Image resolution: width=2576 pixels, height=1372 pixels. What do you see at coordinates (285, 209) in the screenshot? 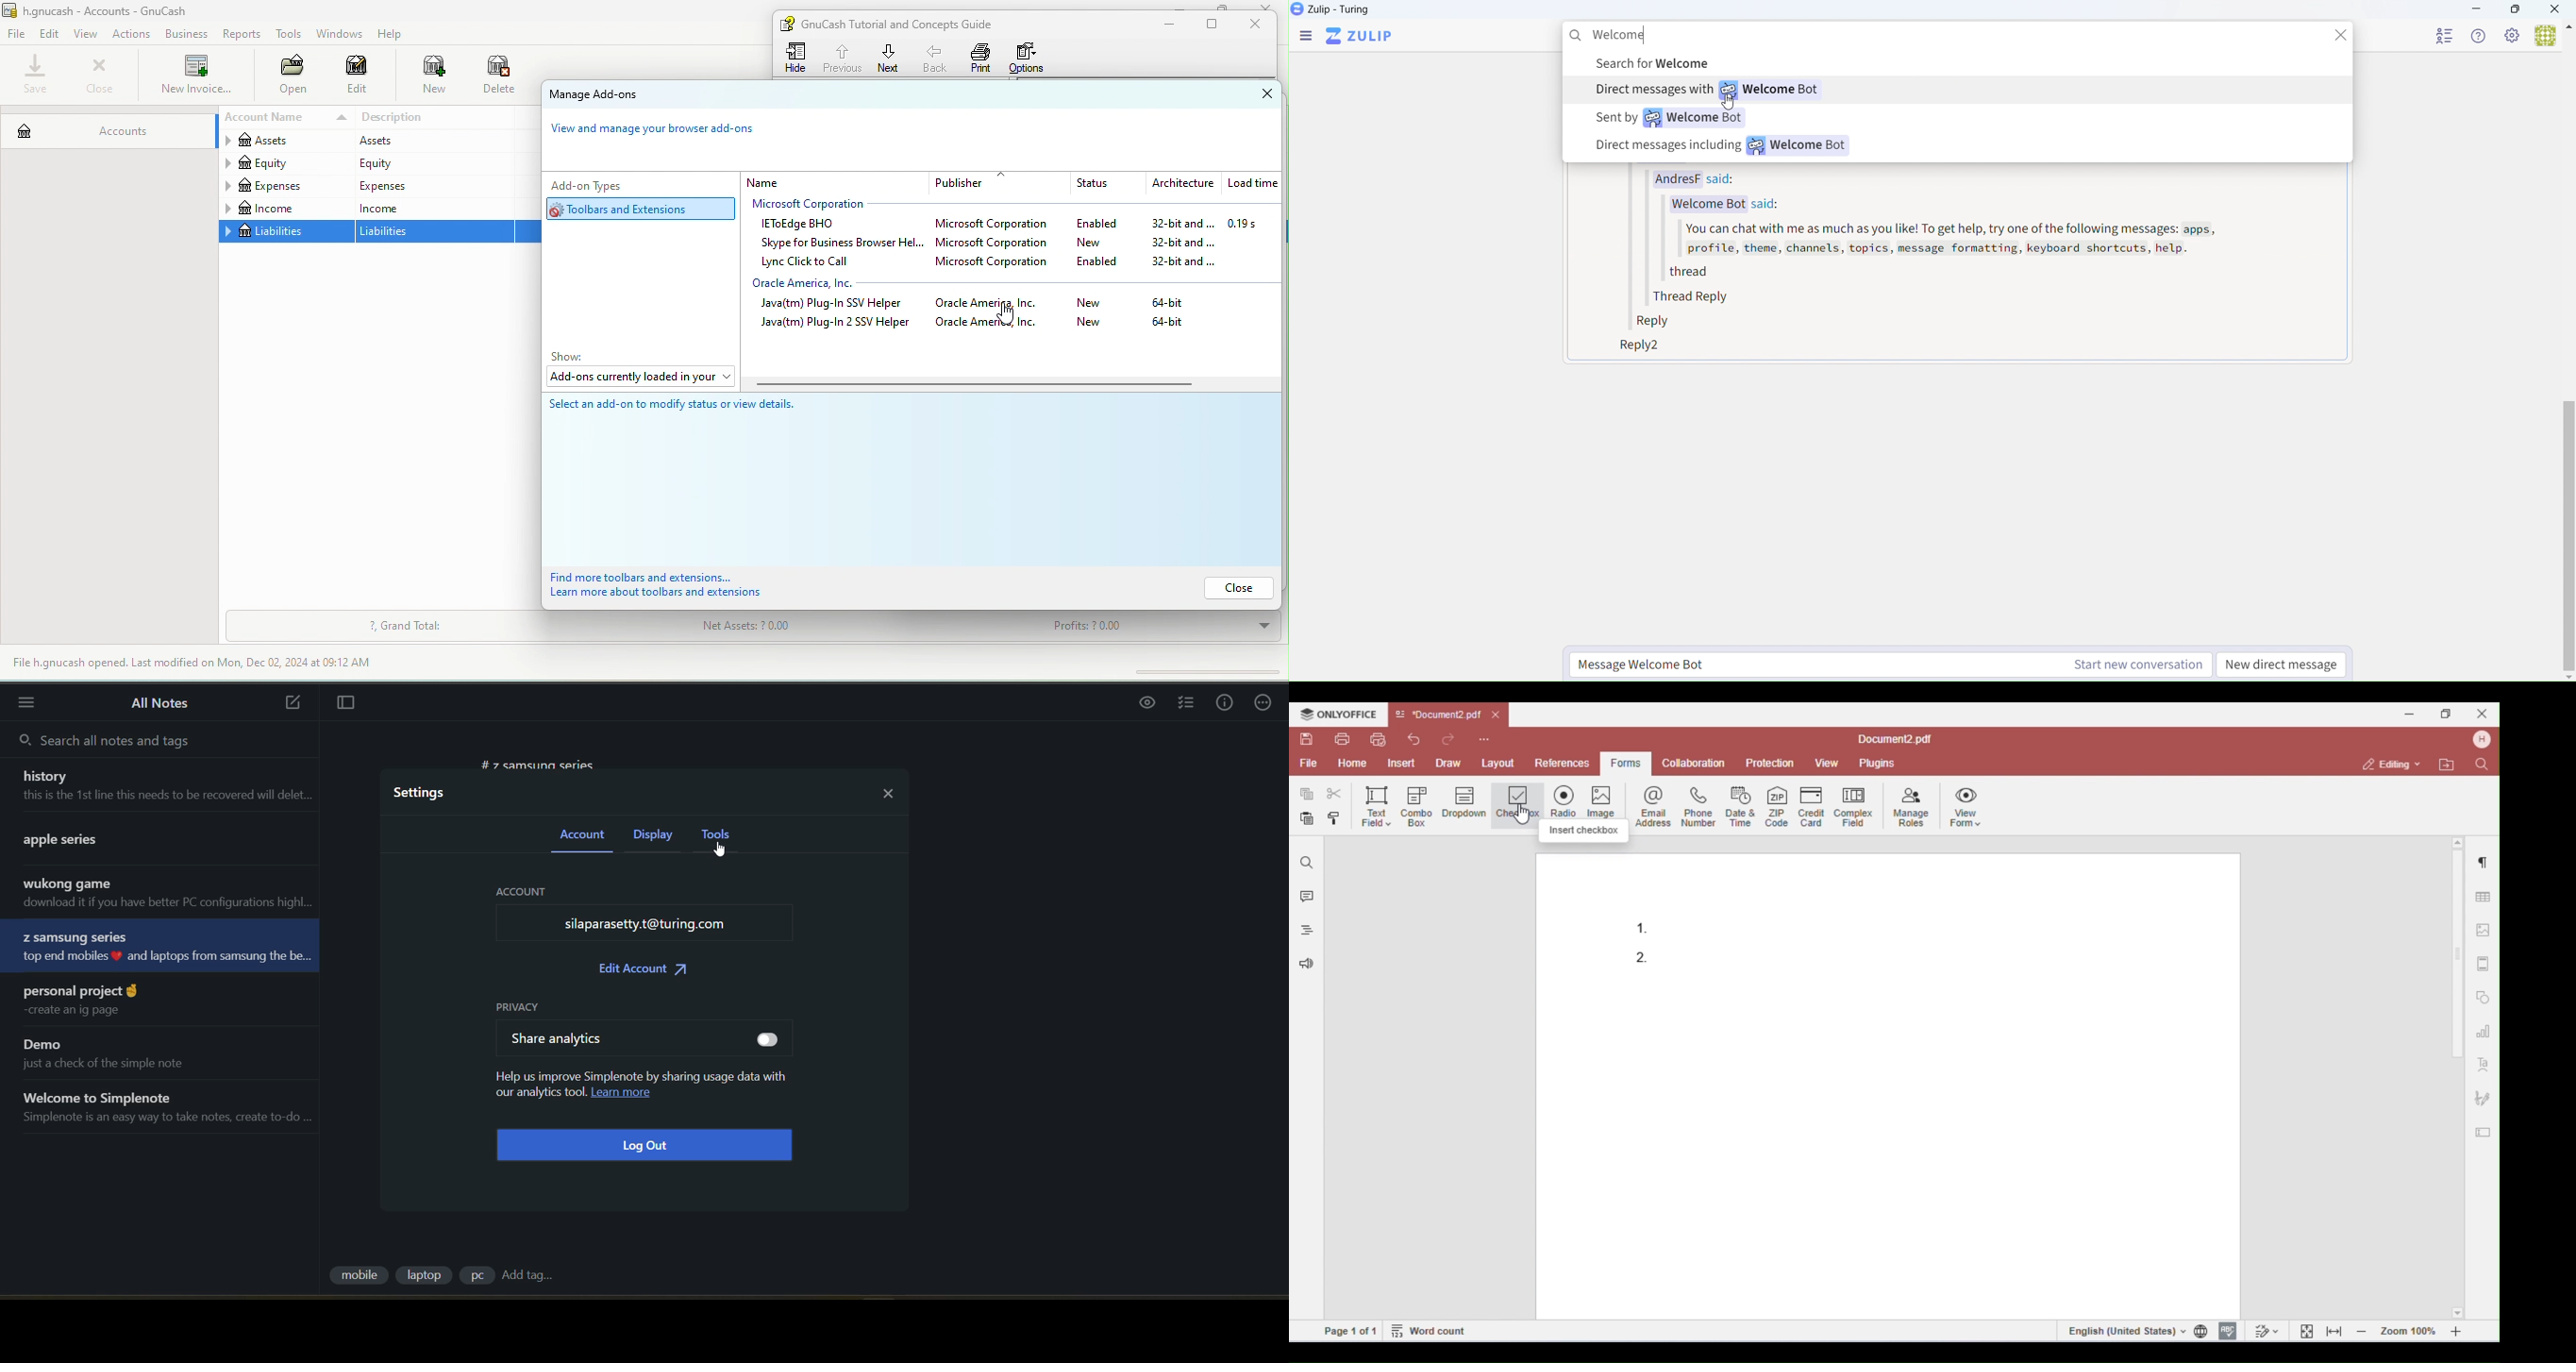
I see `income` at bounding box center [285, 209].